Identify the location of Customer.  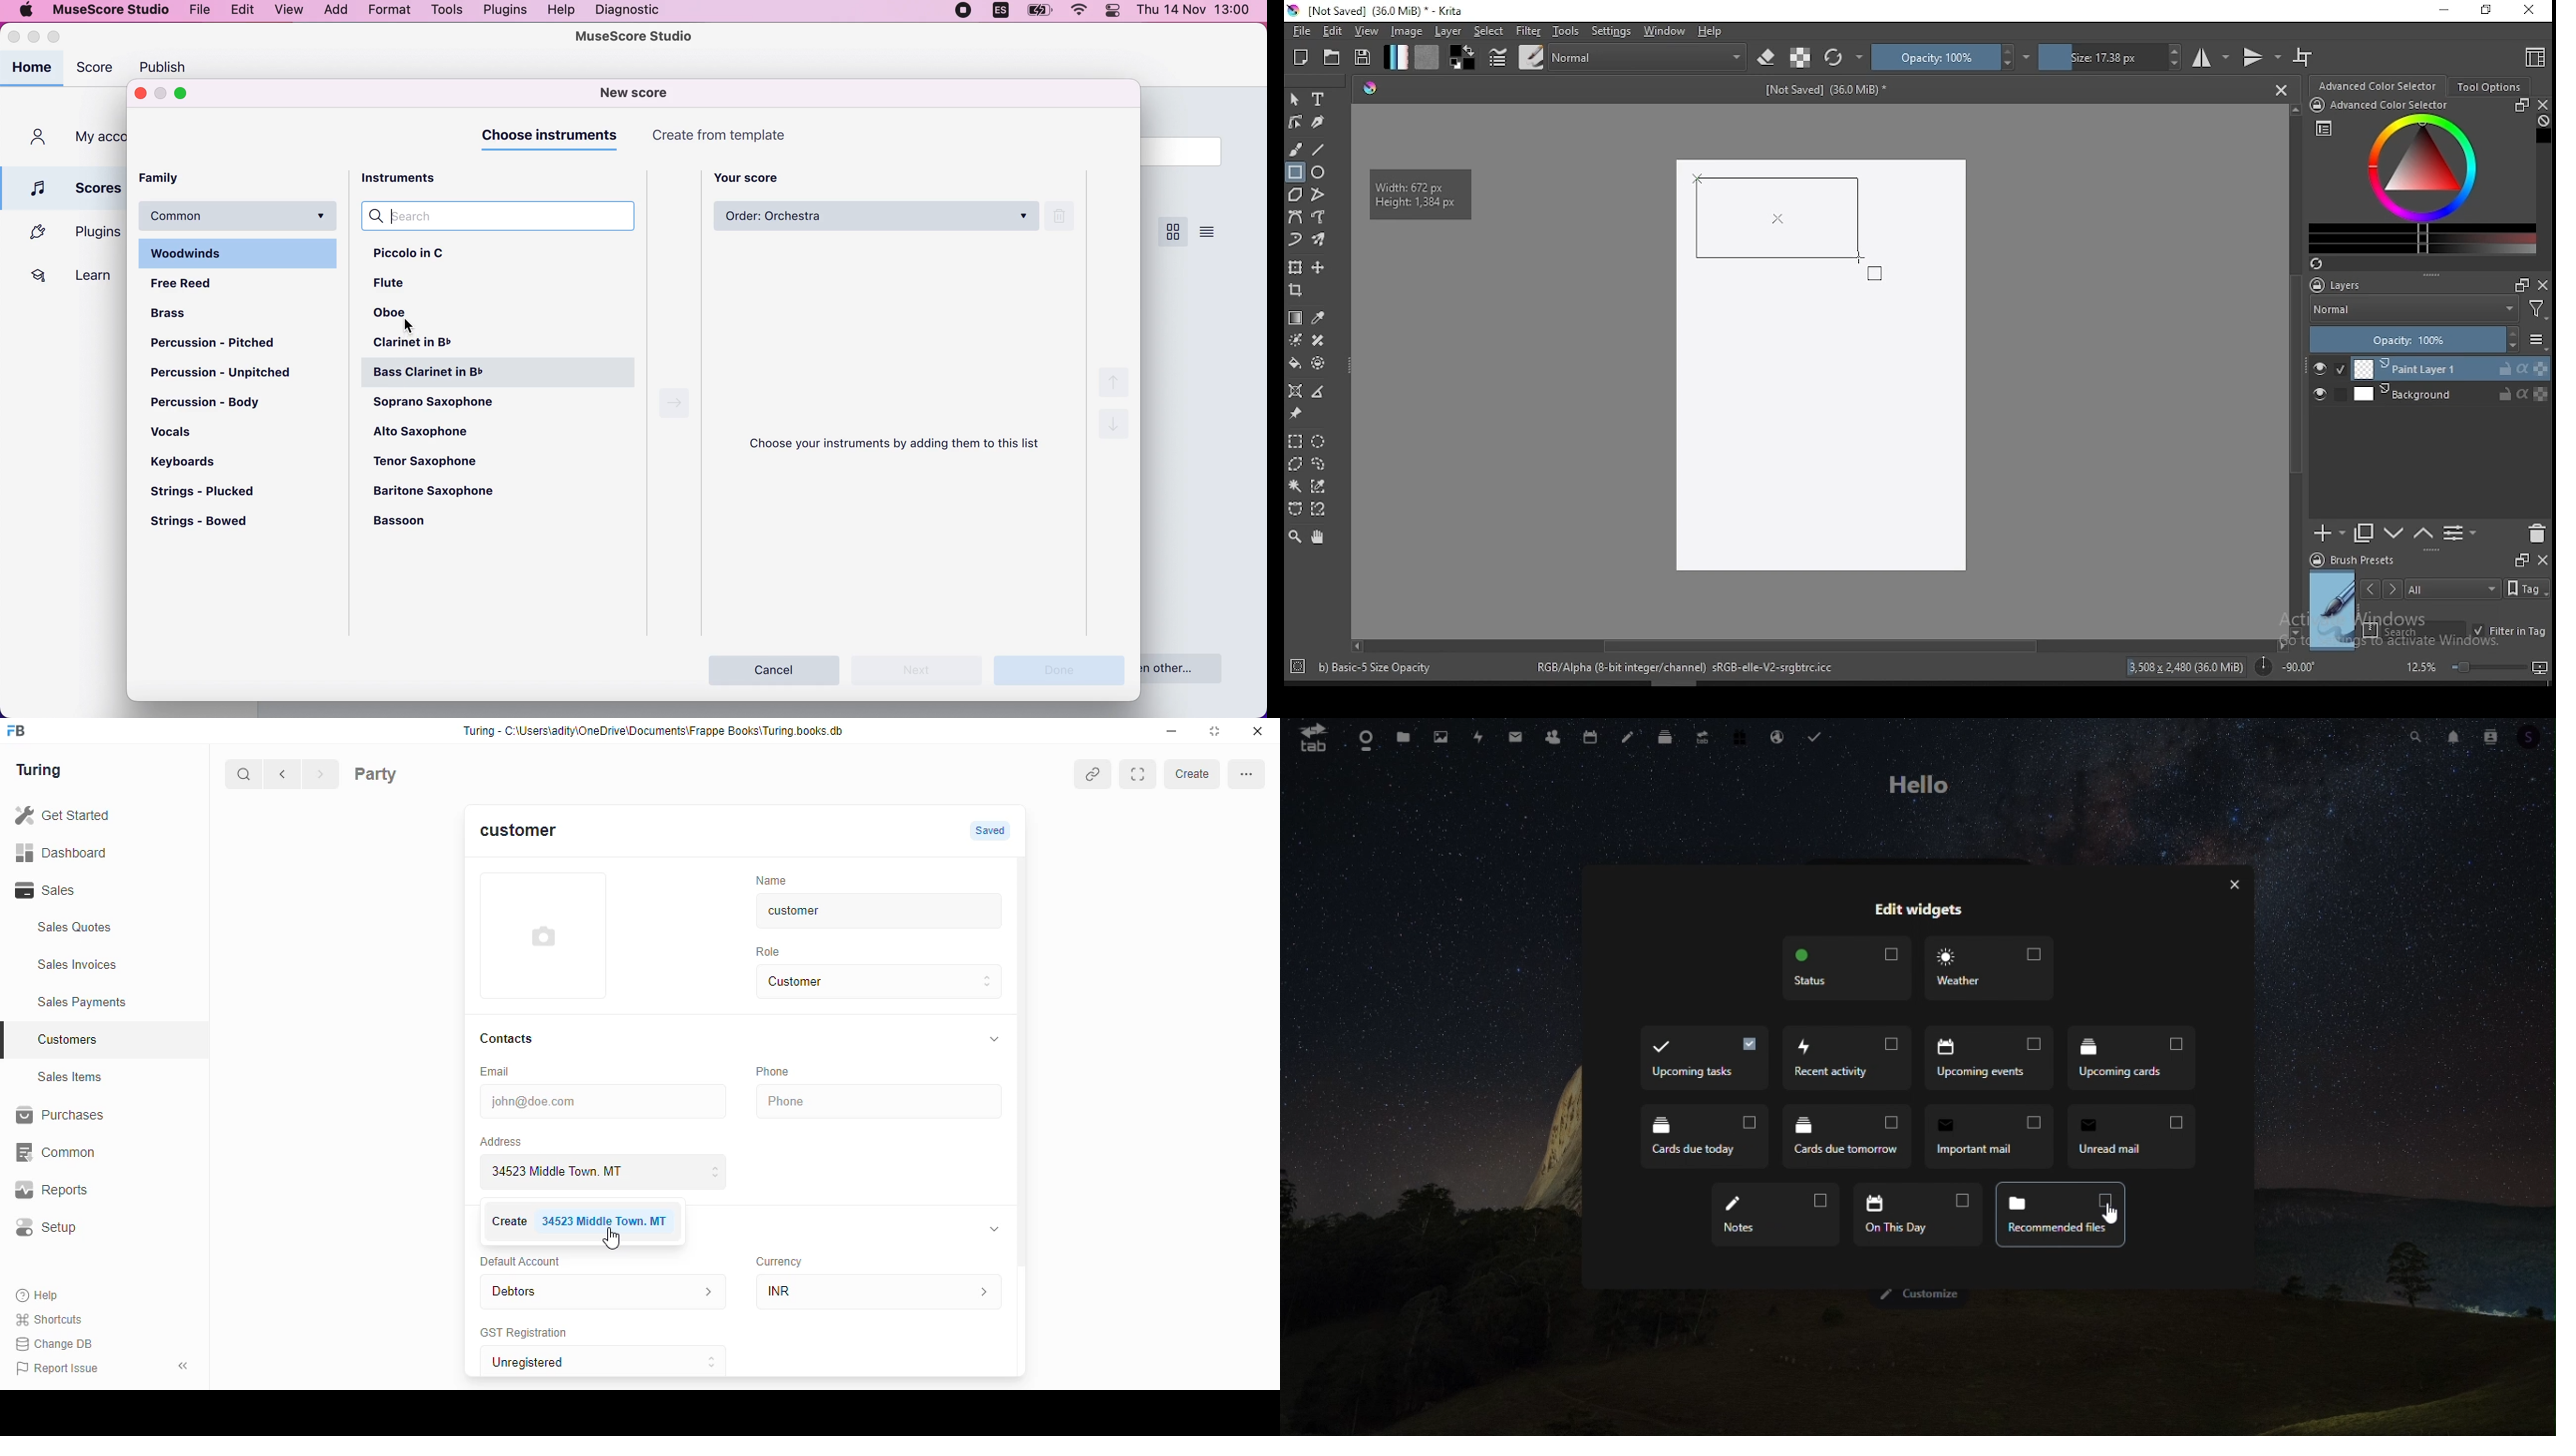
(857, 982).